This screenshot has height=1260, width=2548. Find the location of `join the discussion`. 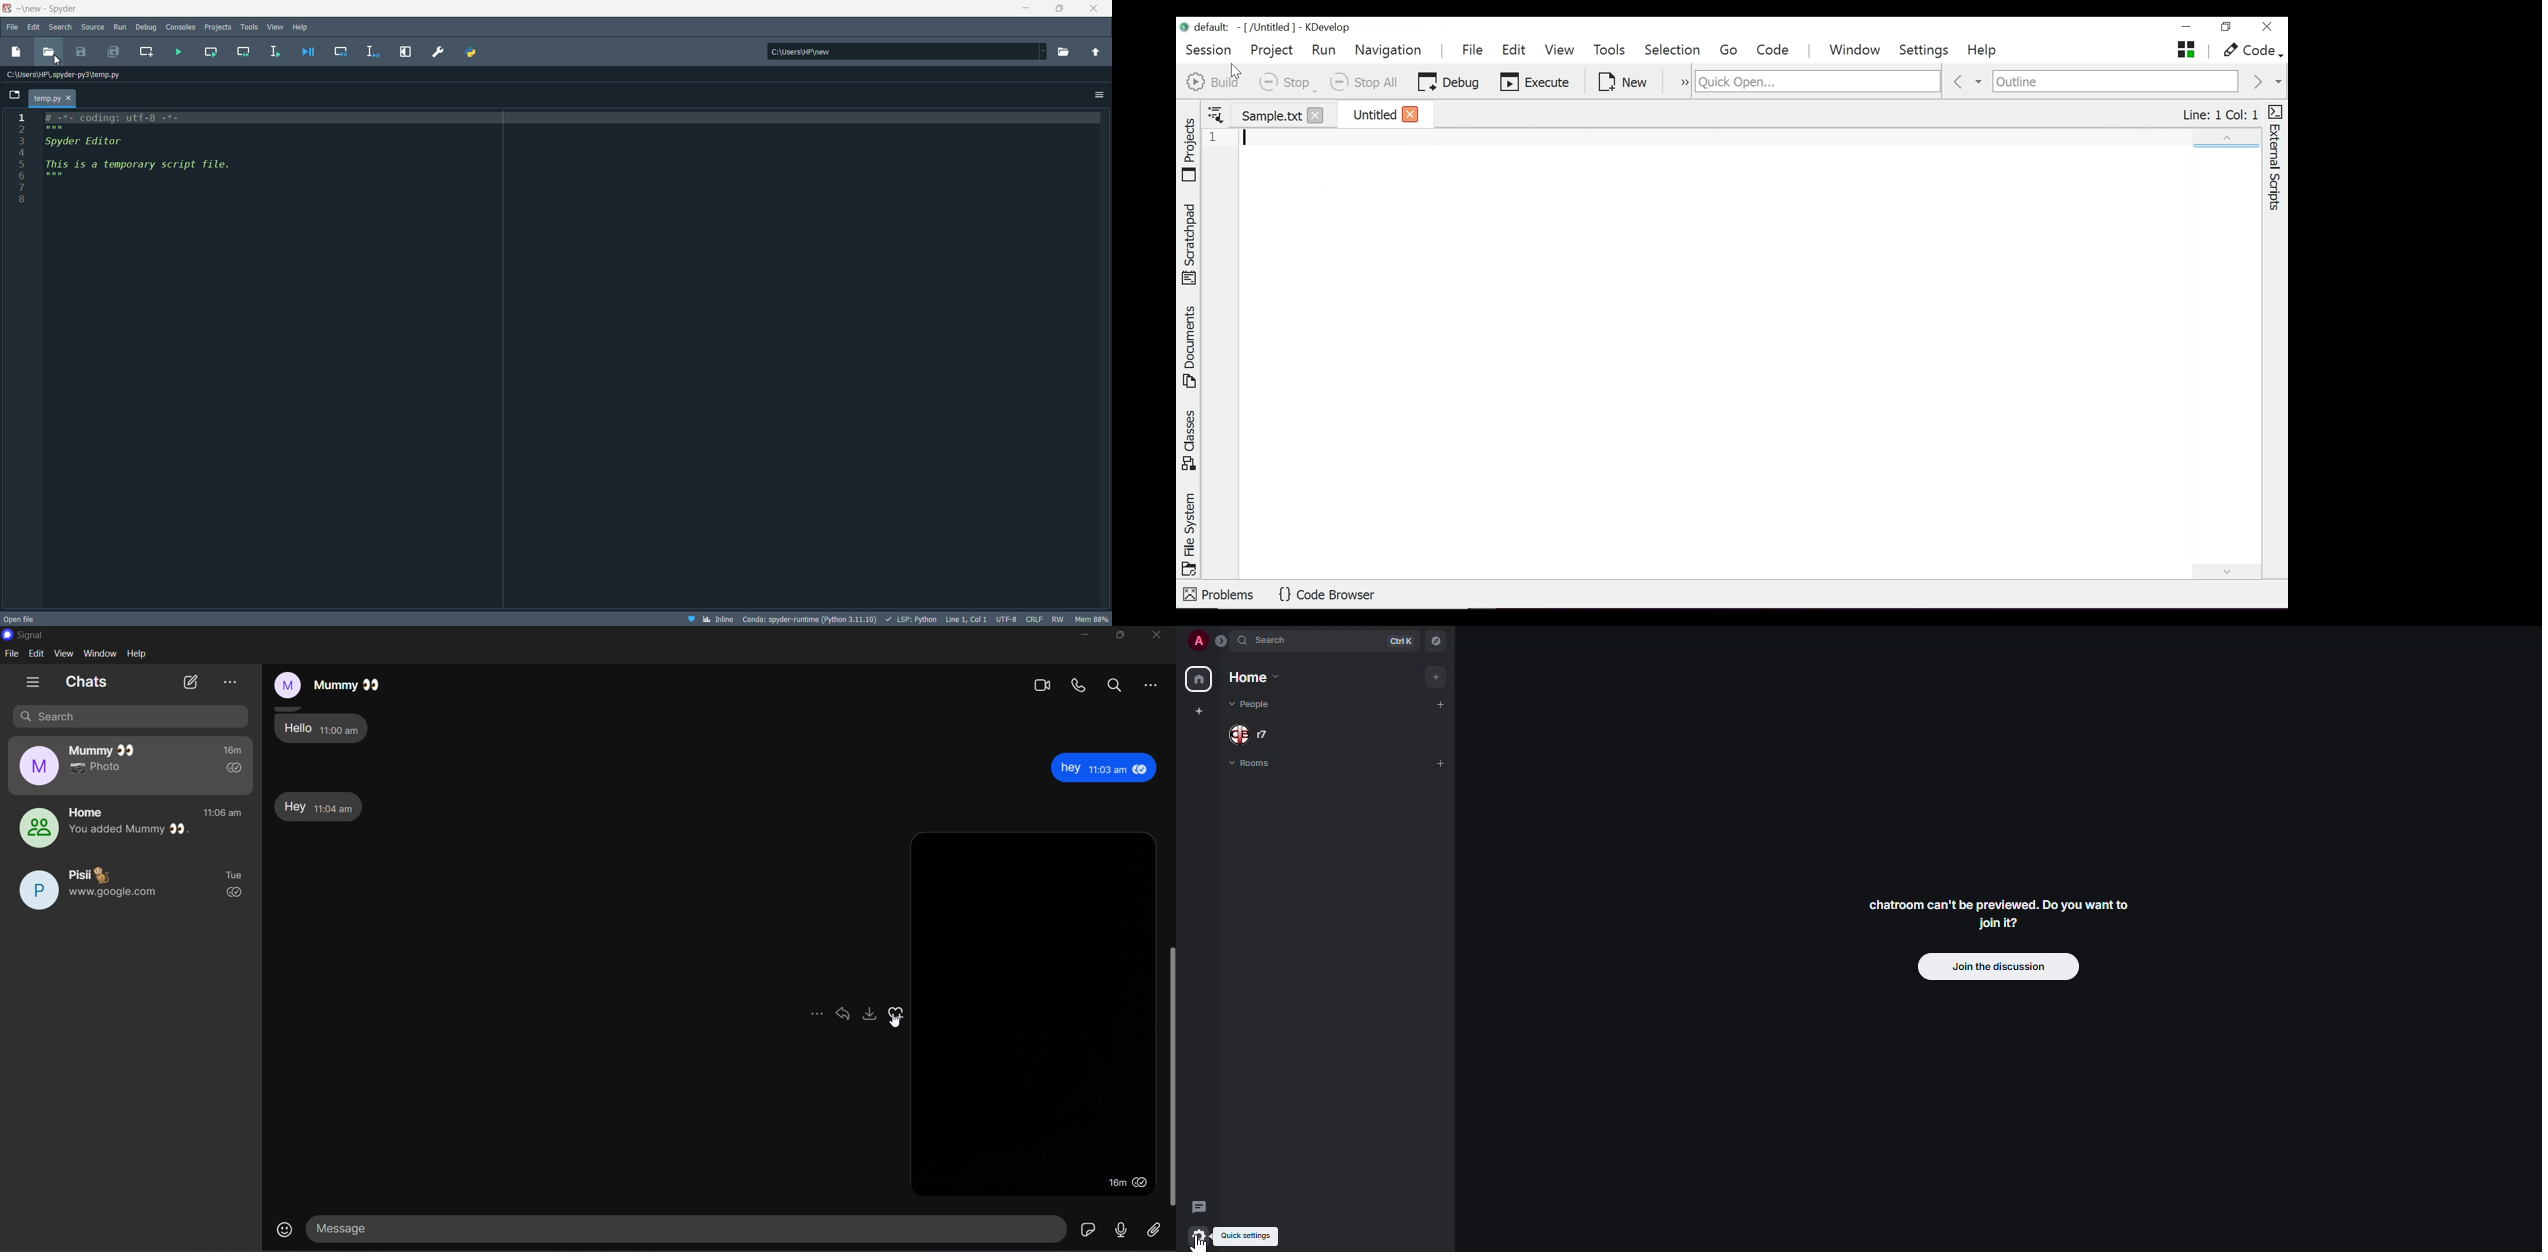

join the discussion is located at coordinates (1998, 967).